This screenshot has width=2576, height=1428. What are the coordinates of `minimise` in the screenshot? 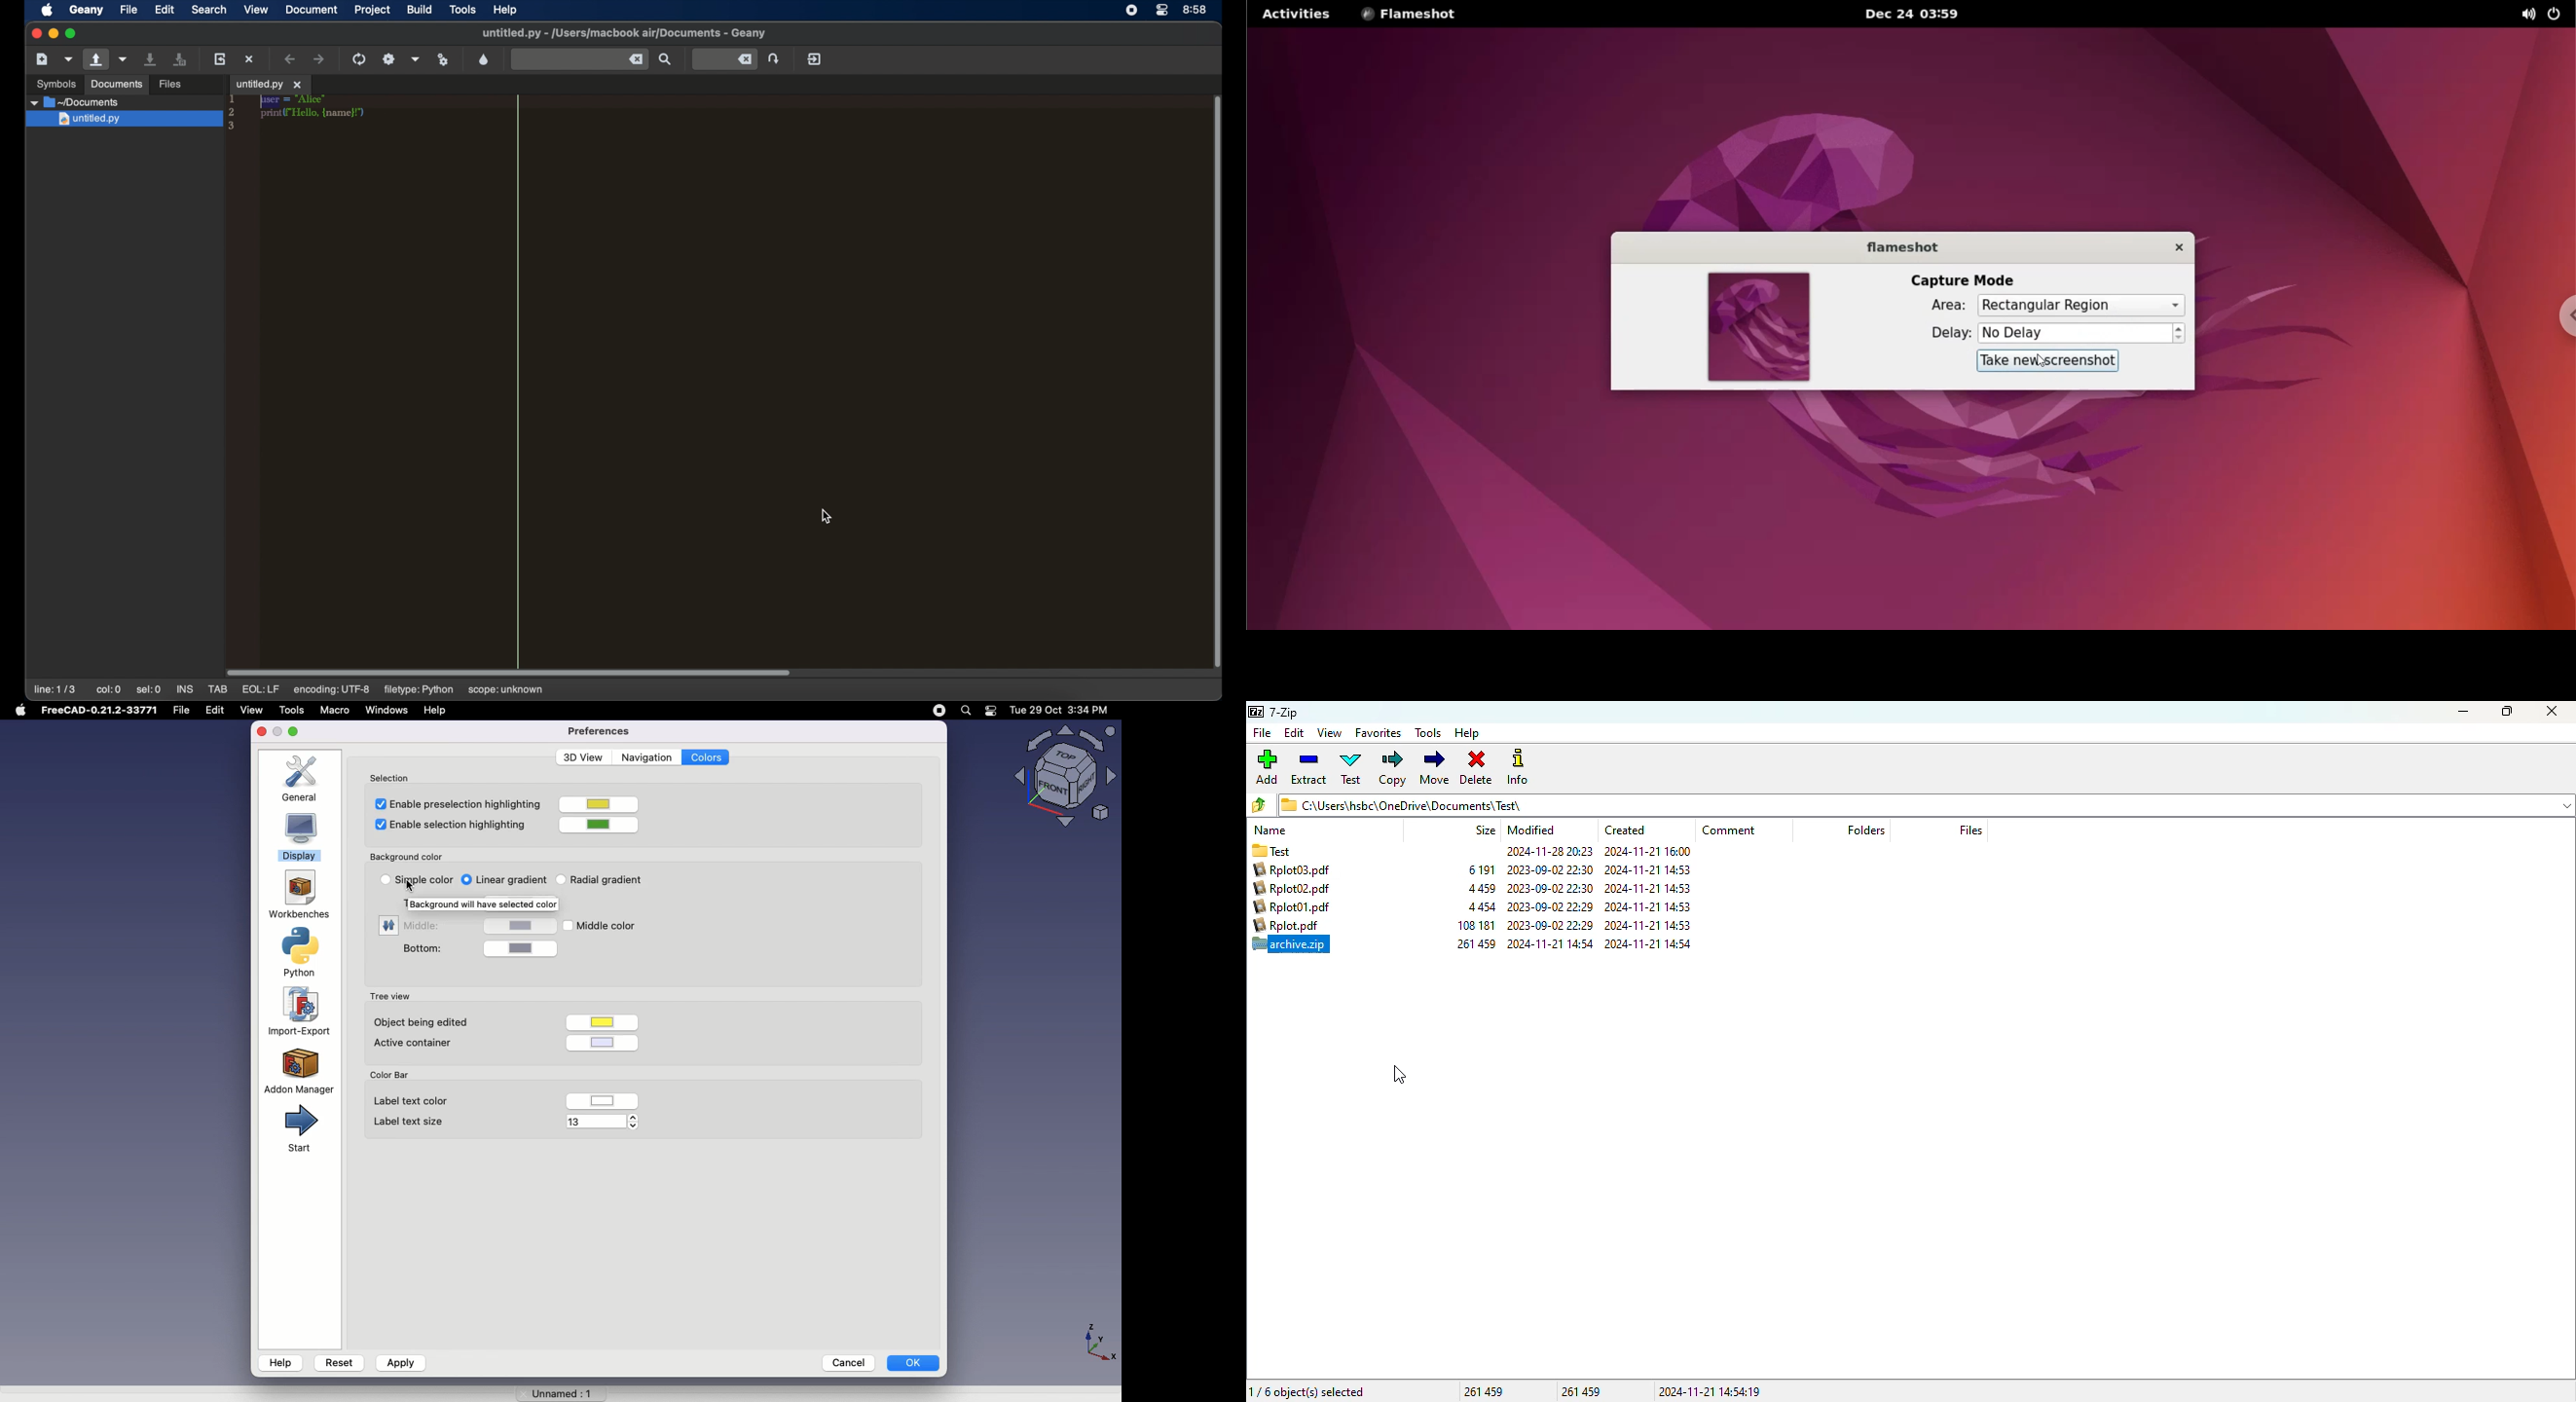 It's located at (277, 733).